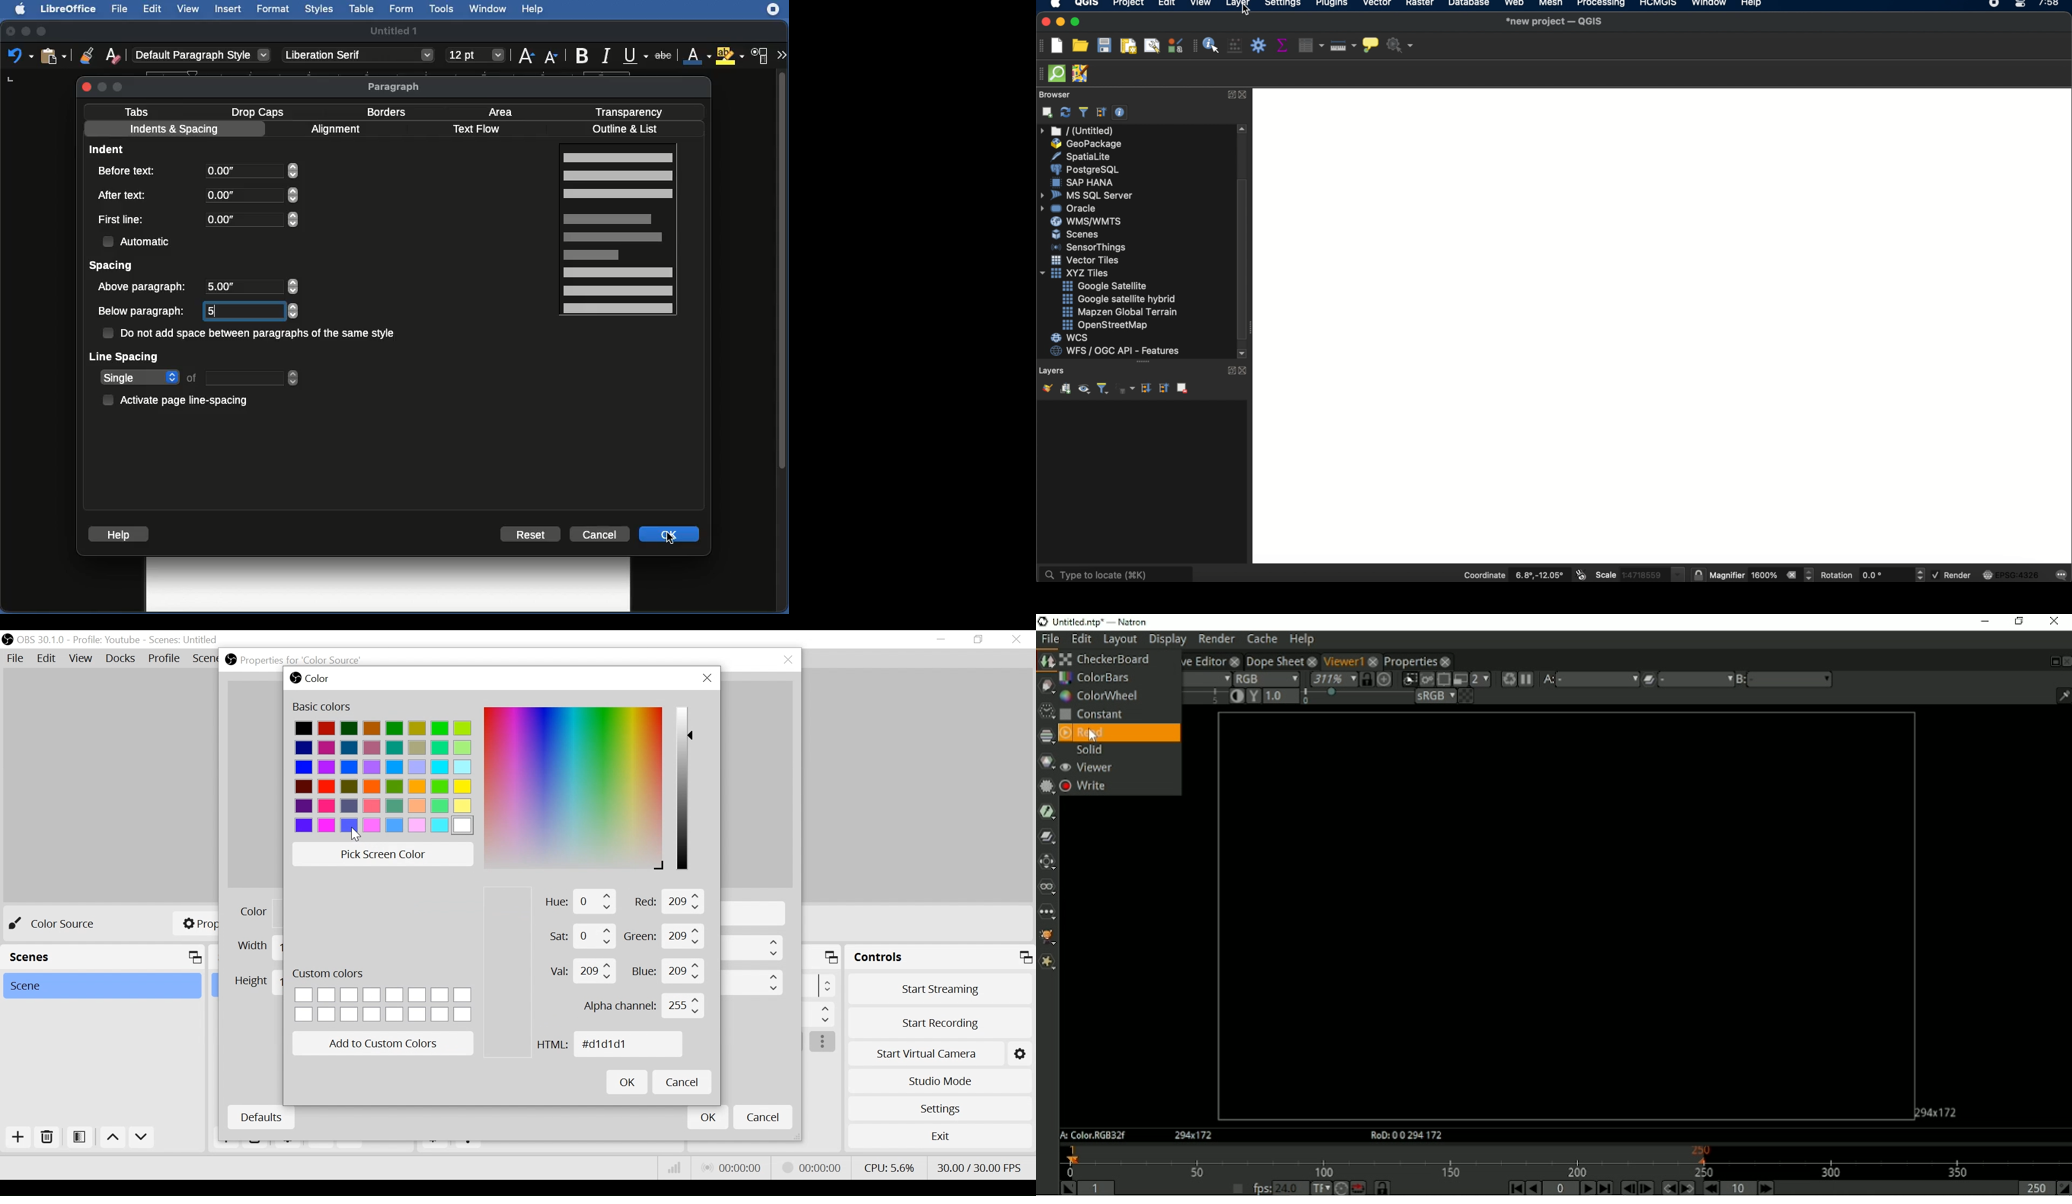  Describe the element at coordinates (1054, 4) in the screenshot. I see `apple logo` at that location.